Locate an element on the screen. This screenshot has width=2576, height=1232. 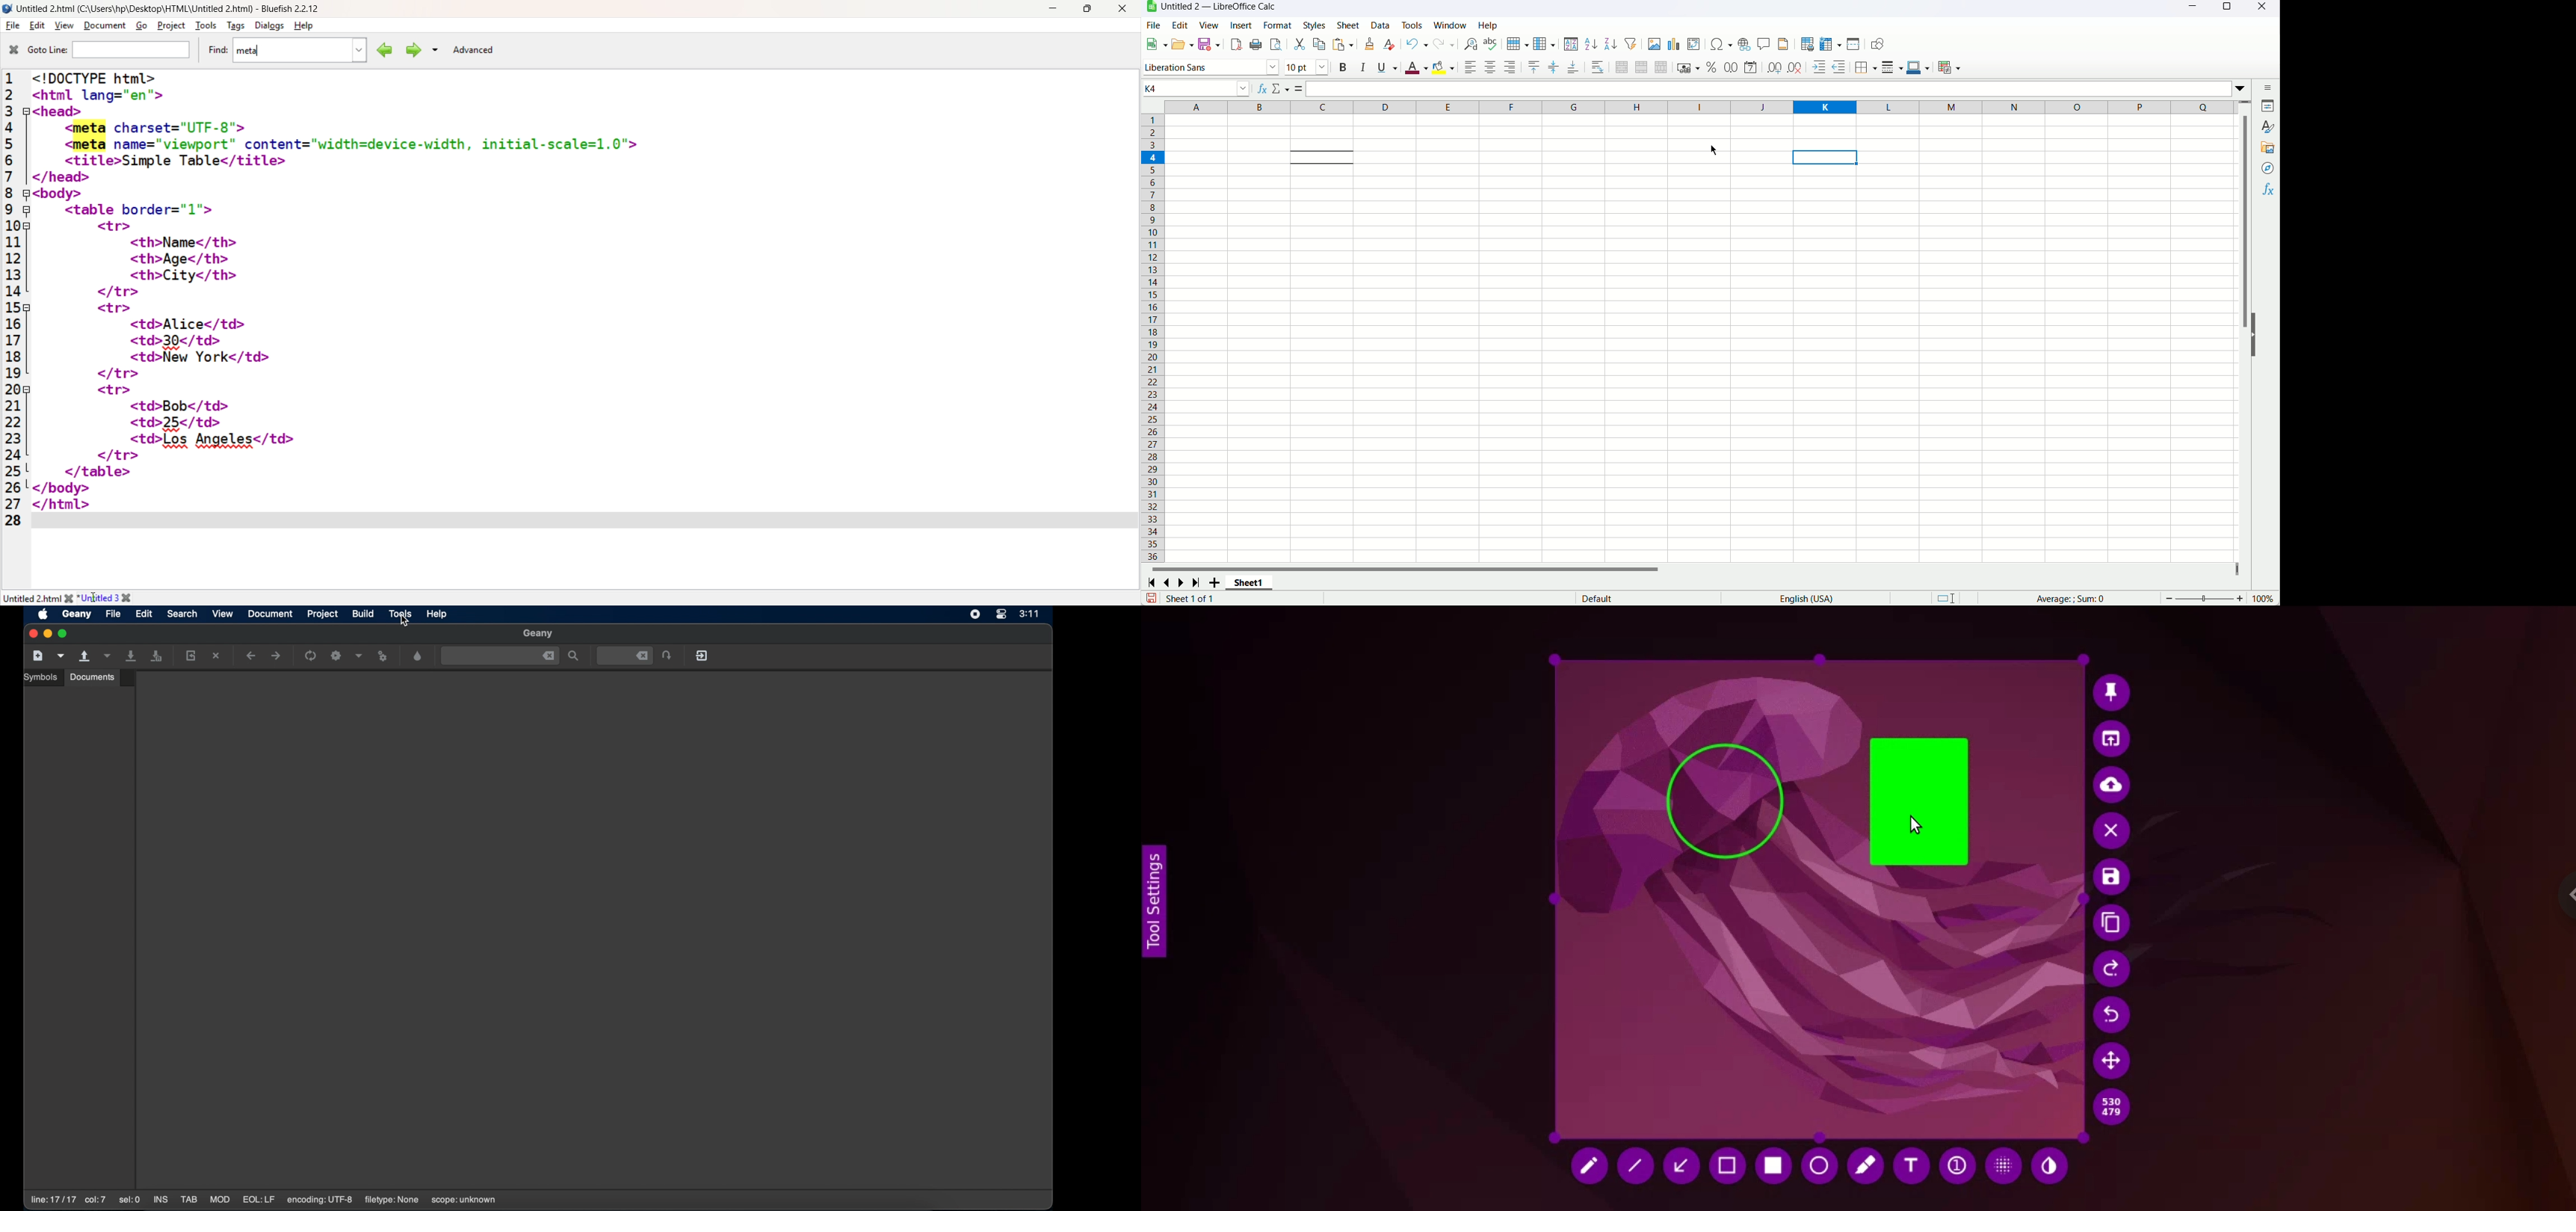
Wrap text is located at coordinates (1598, 67).